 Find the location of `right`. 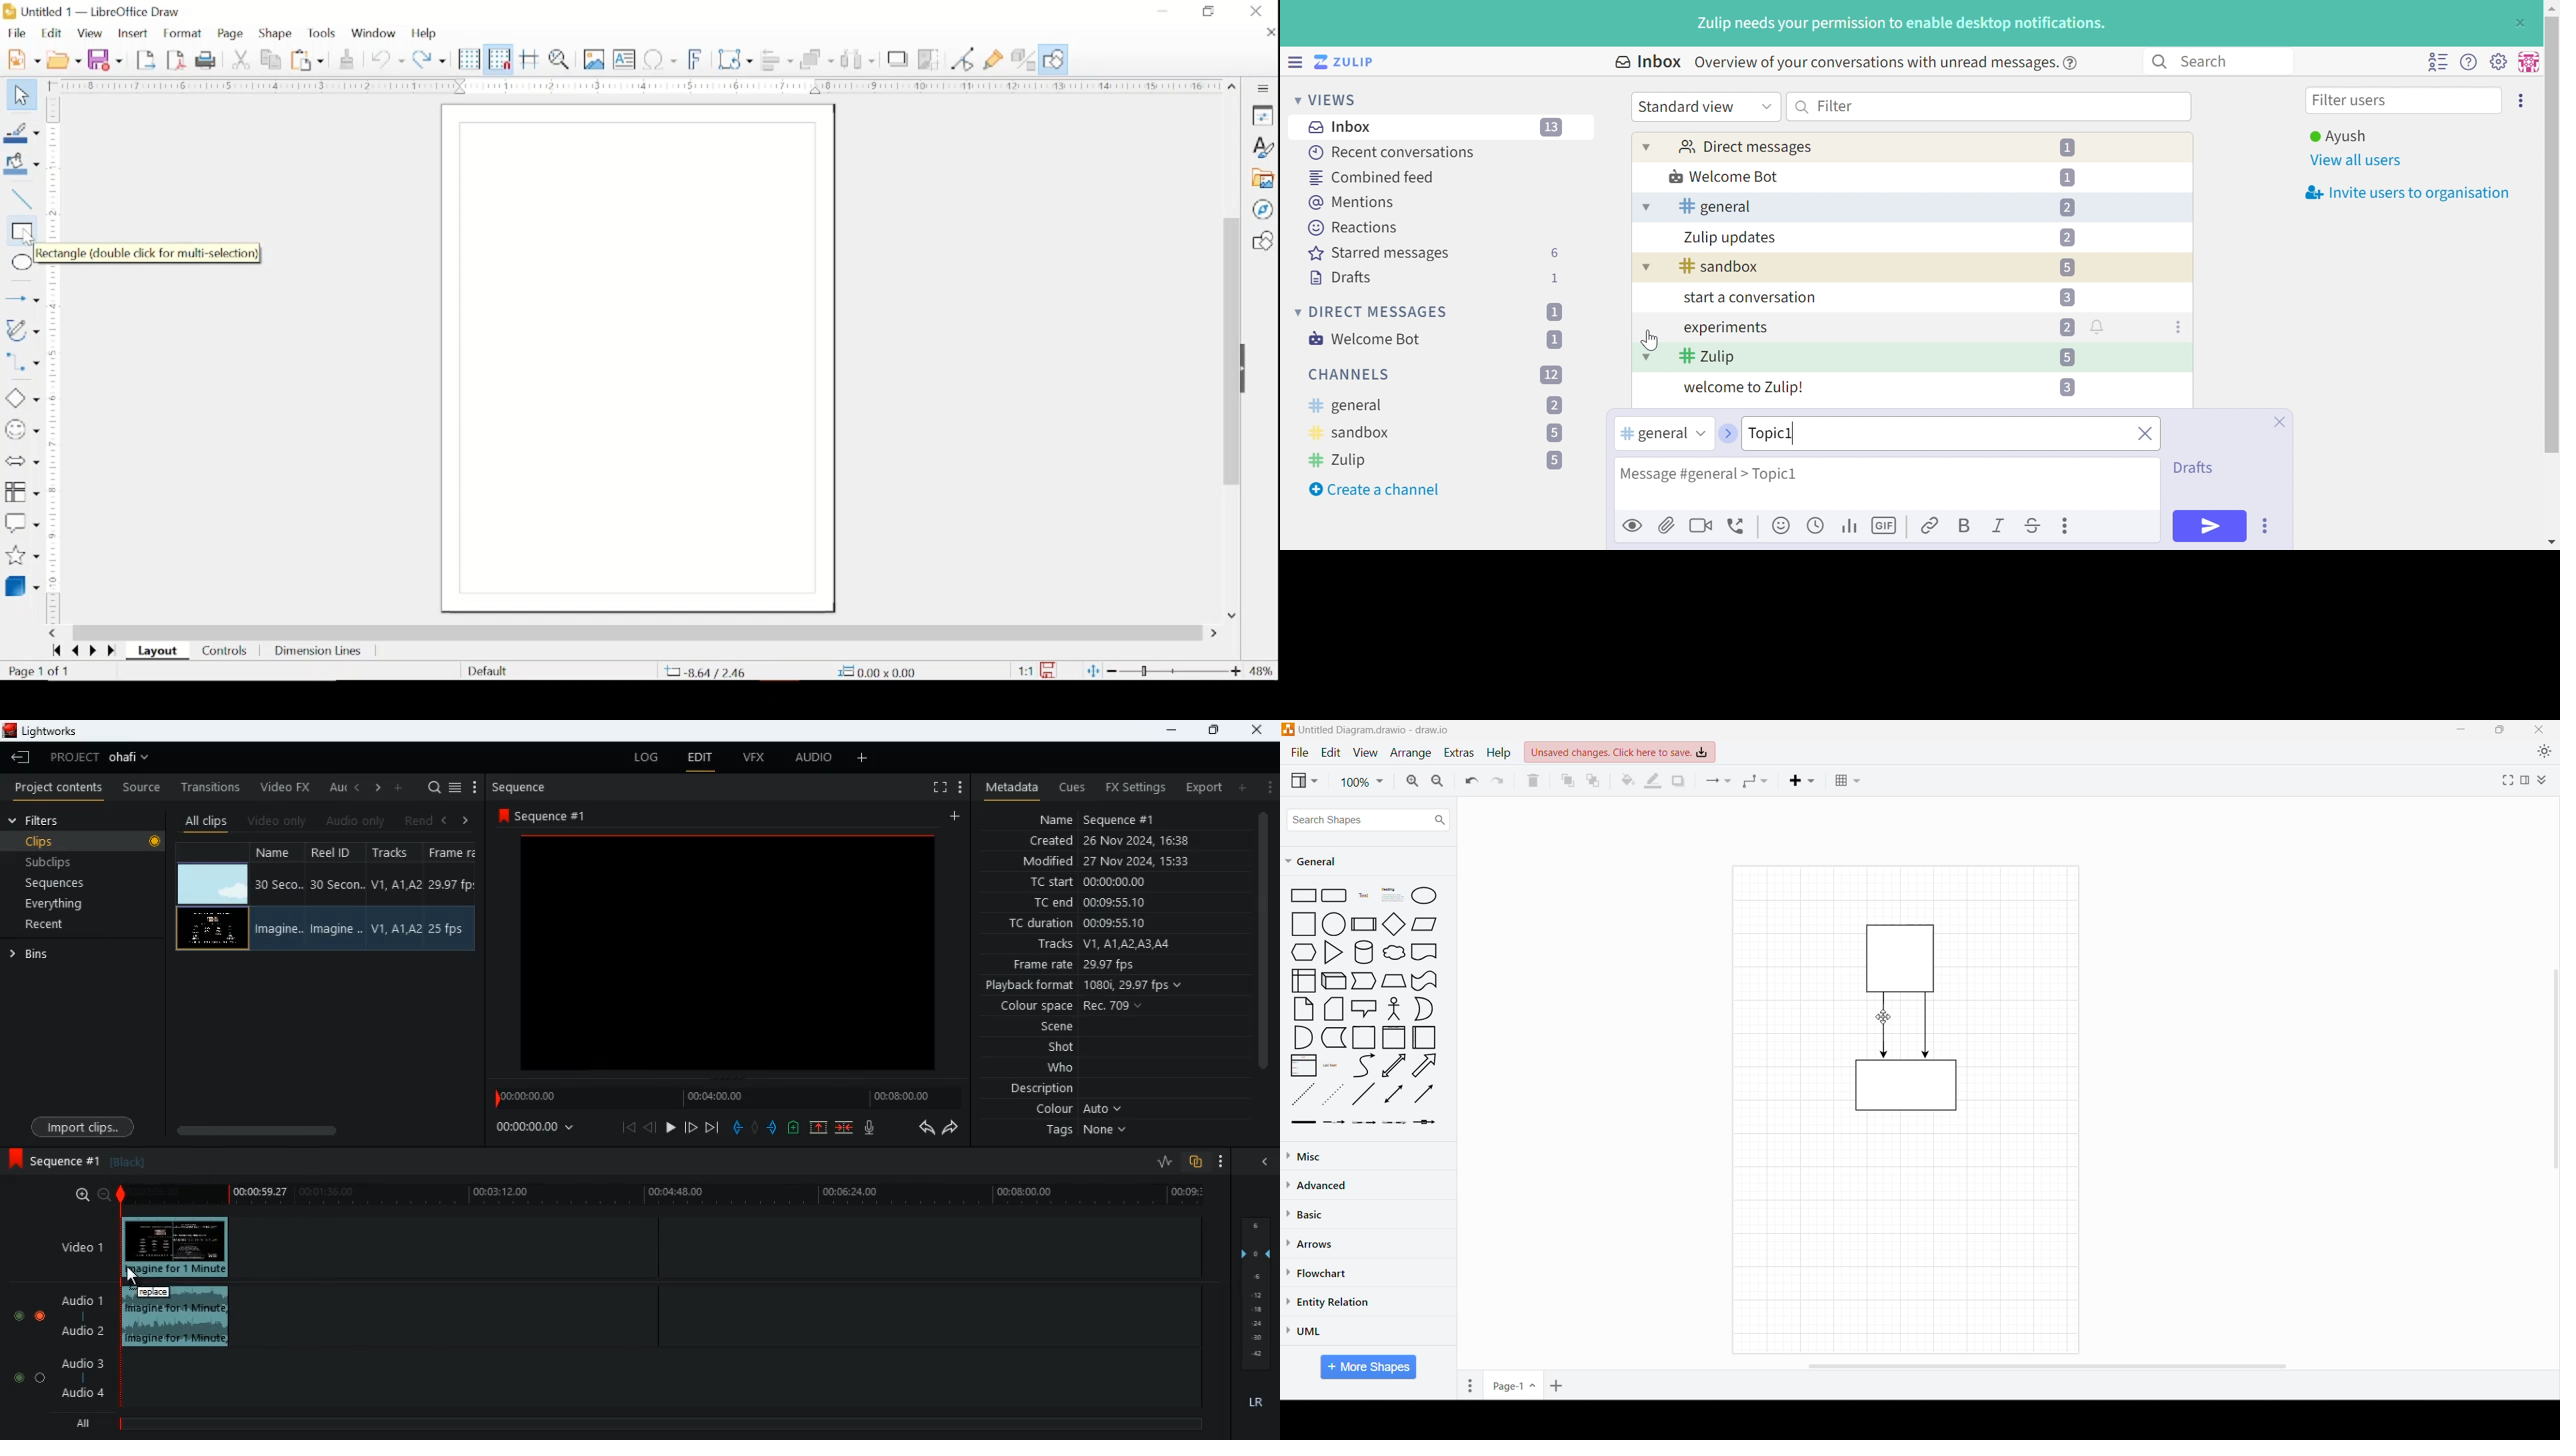

right is located at coordinates (466, 820).